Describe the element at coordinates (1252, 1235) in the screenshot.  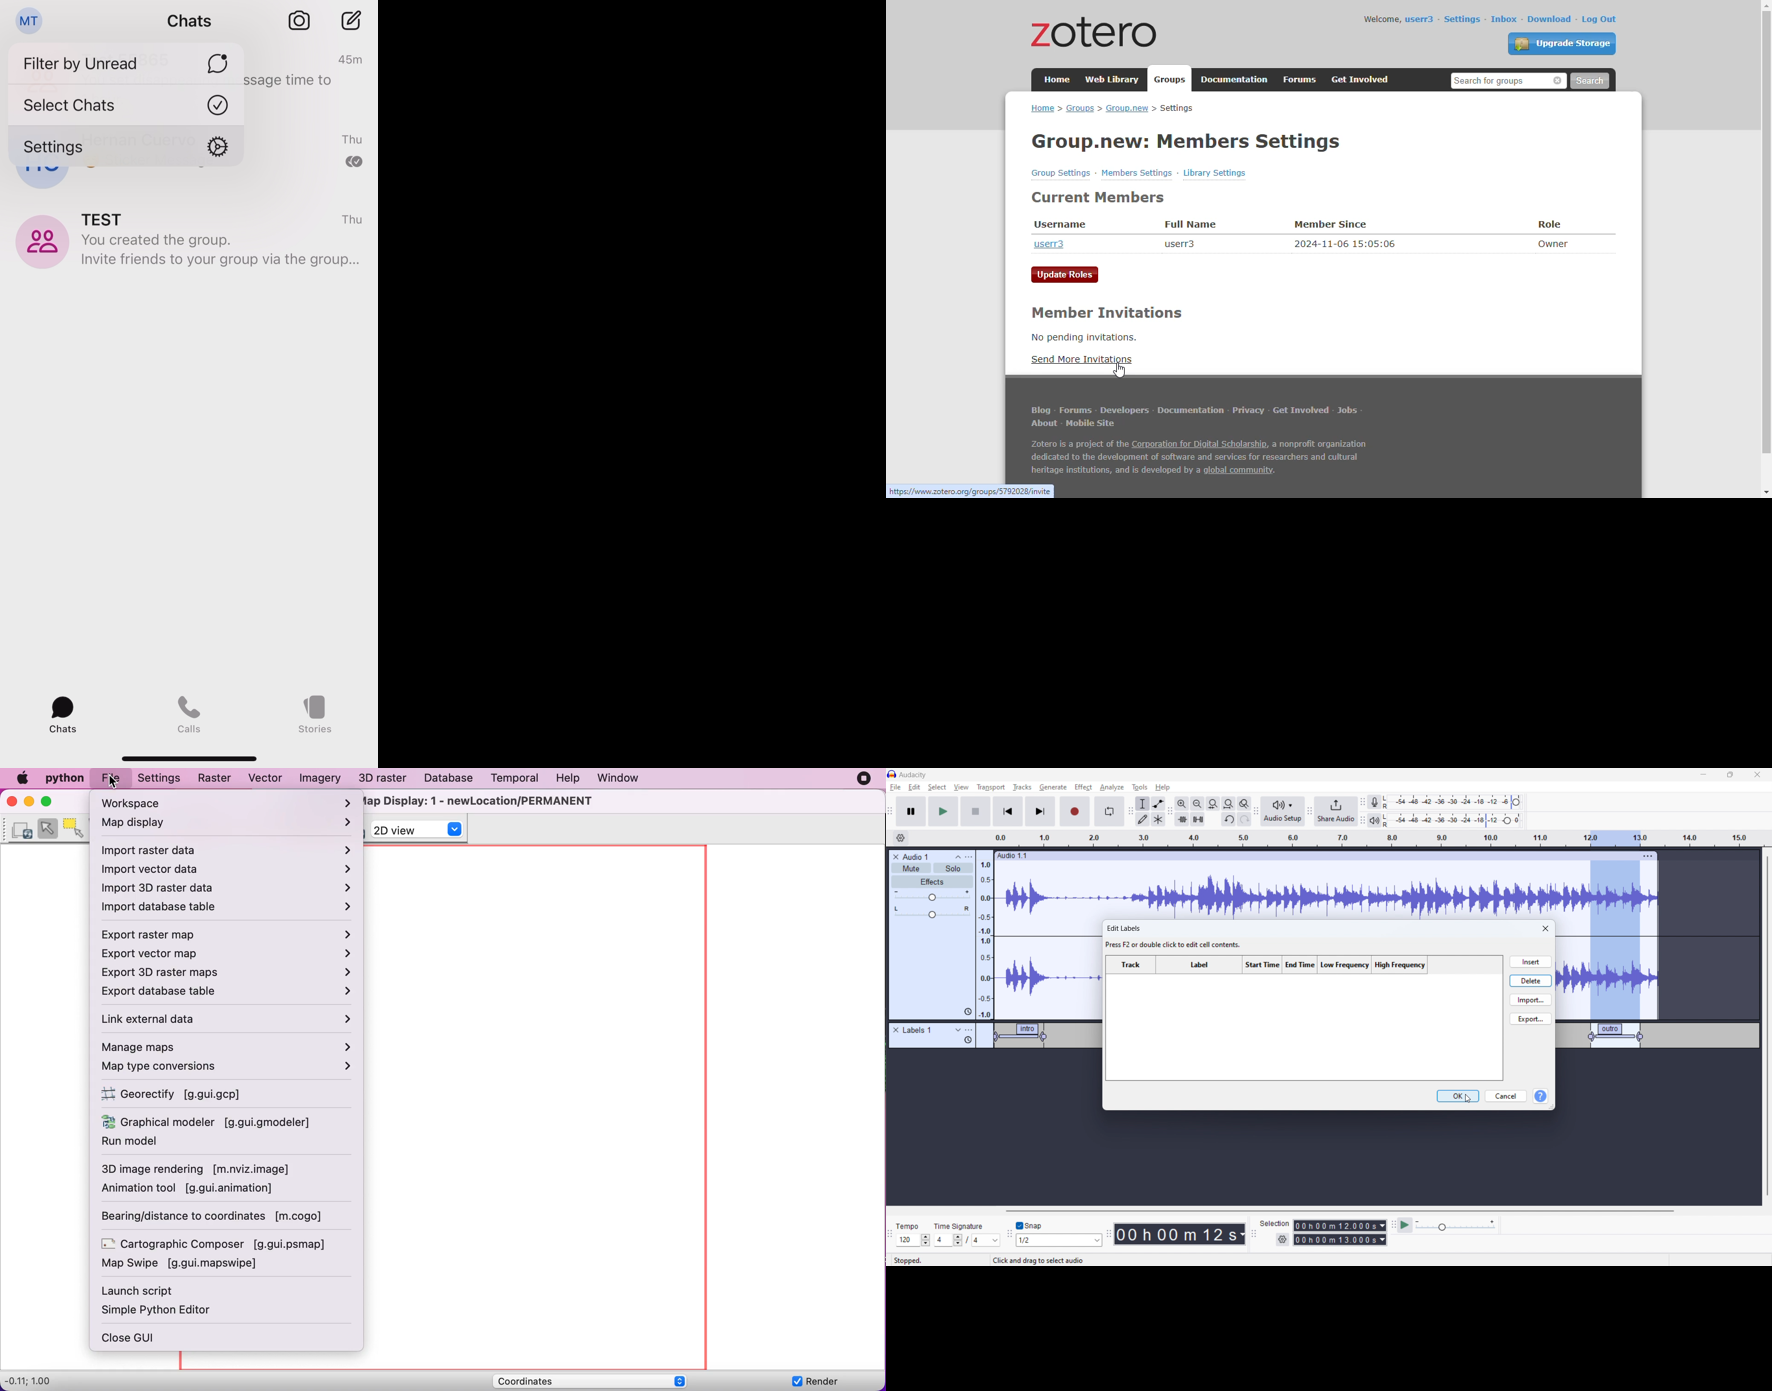
I see `selection toolbar` at that location.